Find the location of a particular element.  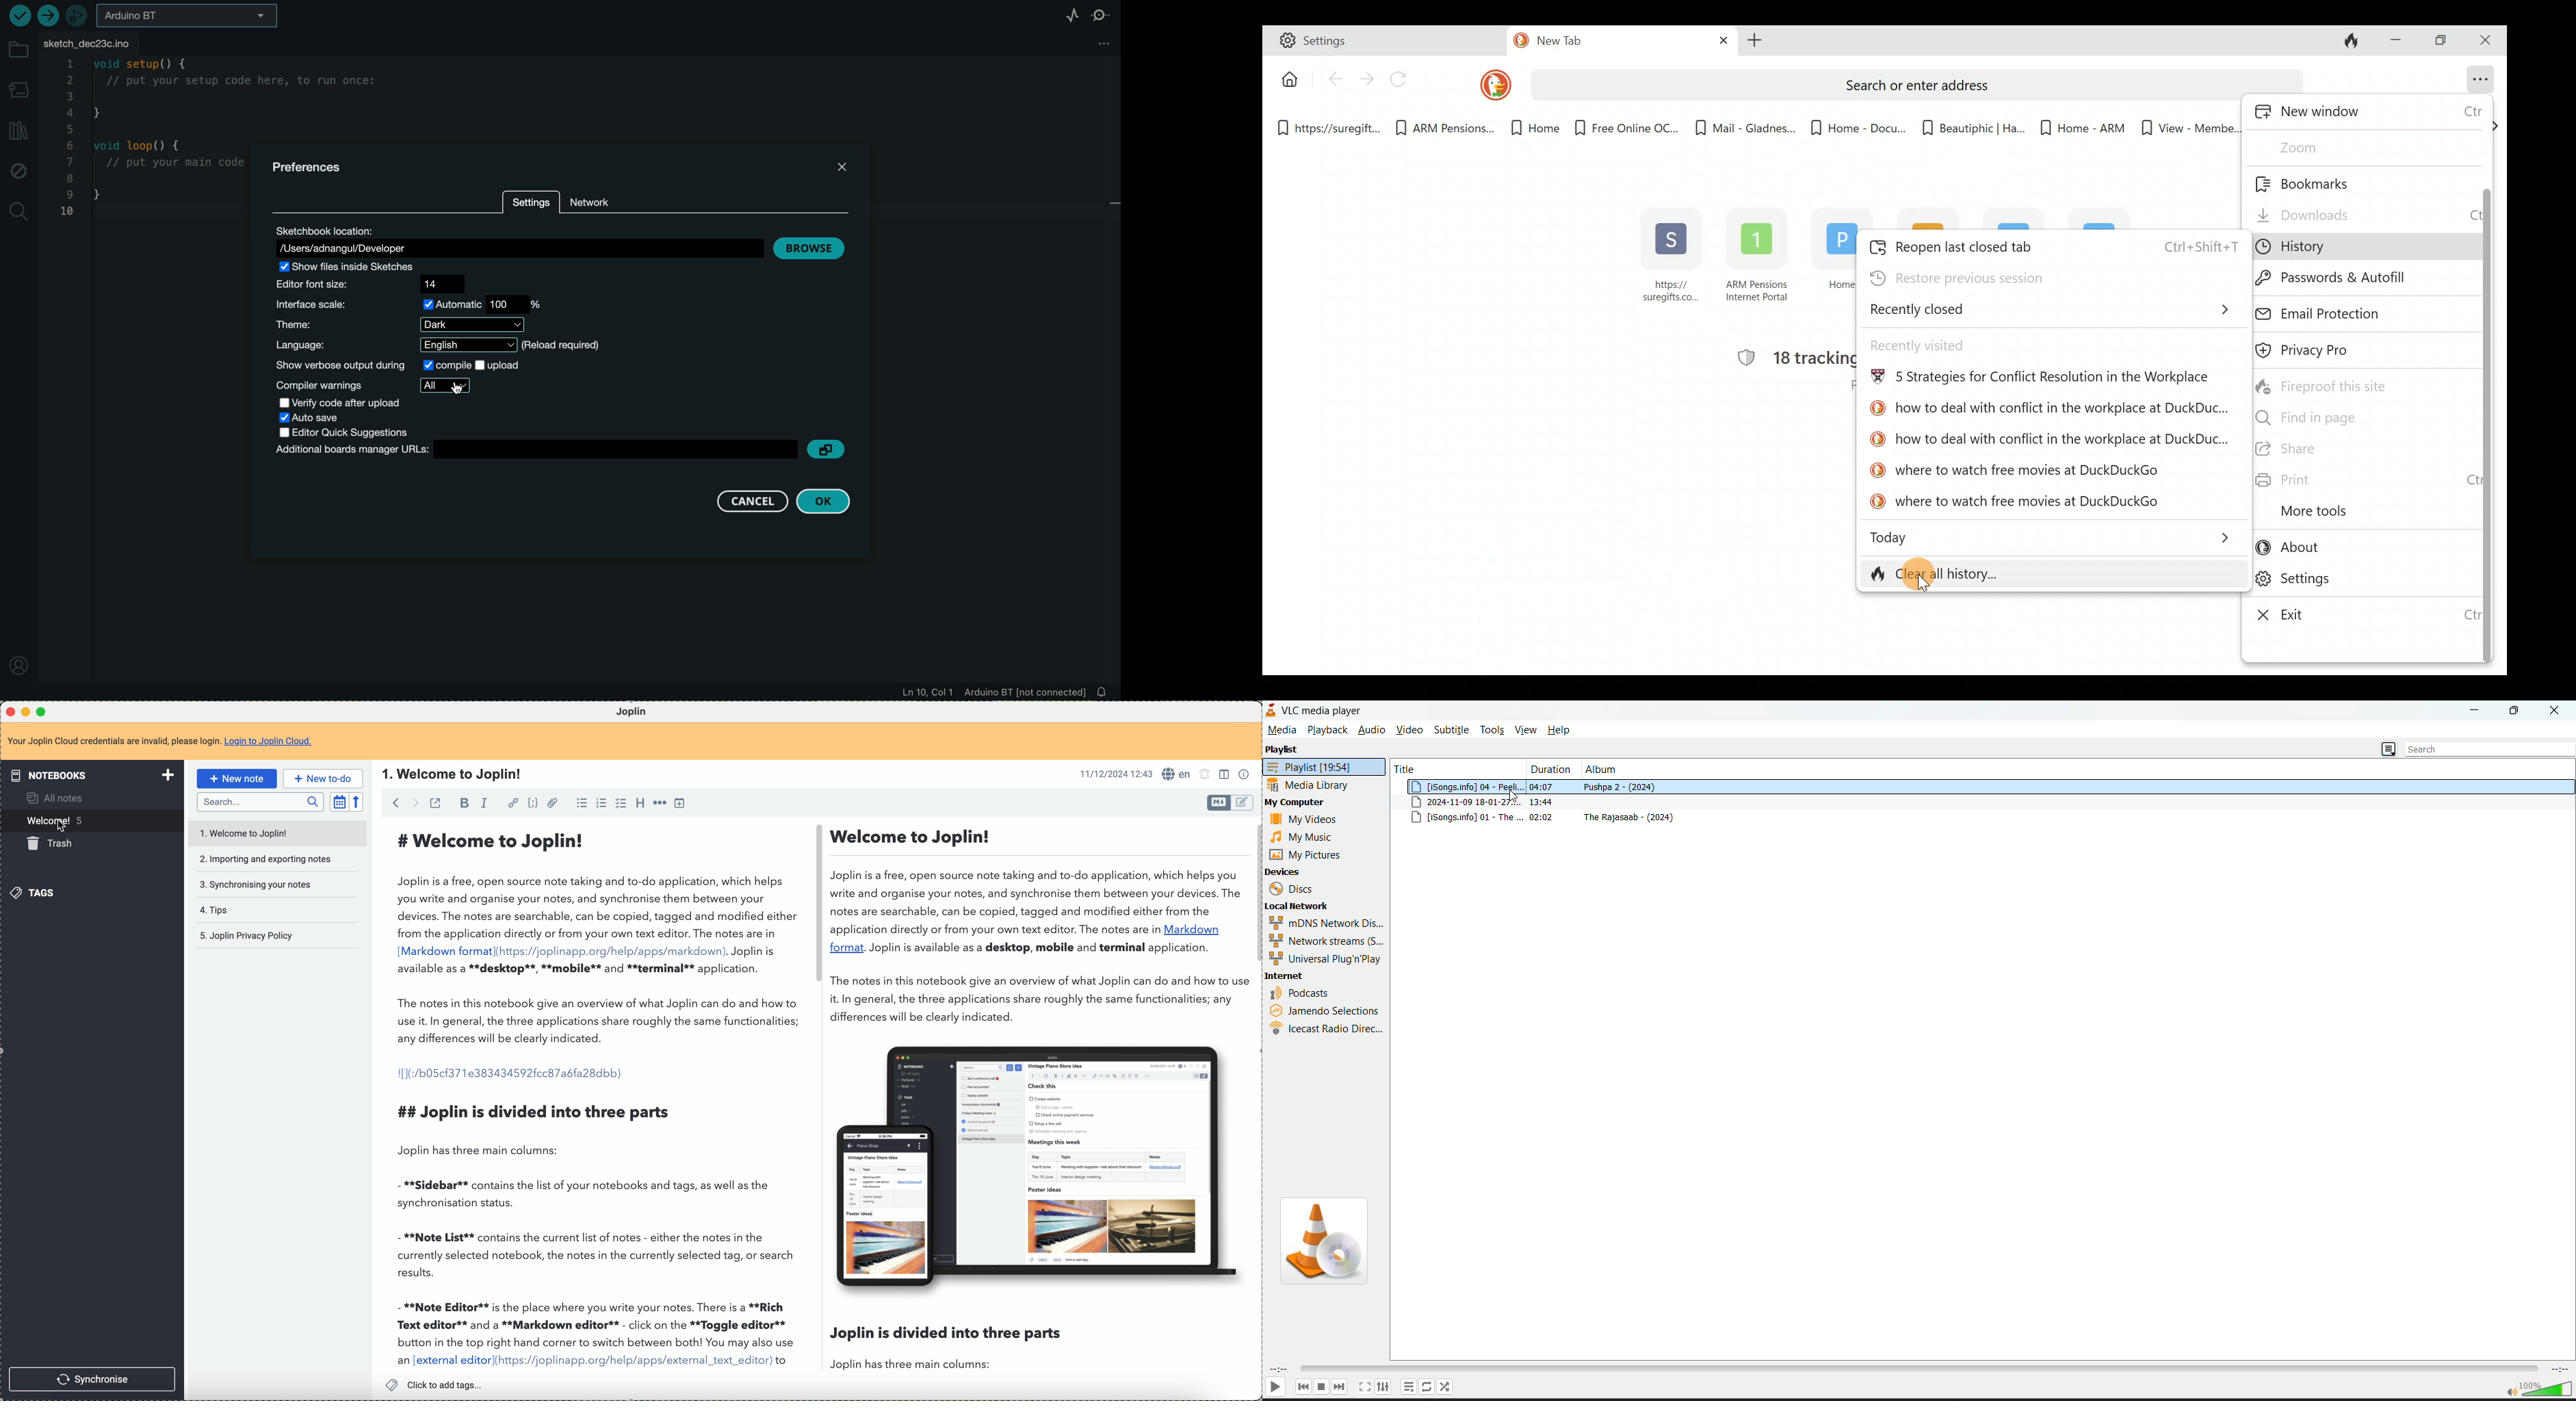

More tools is located at coordinates (2345, 512).